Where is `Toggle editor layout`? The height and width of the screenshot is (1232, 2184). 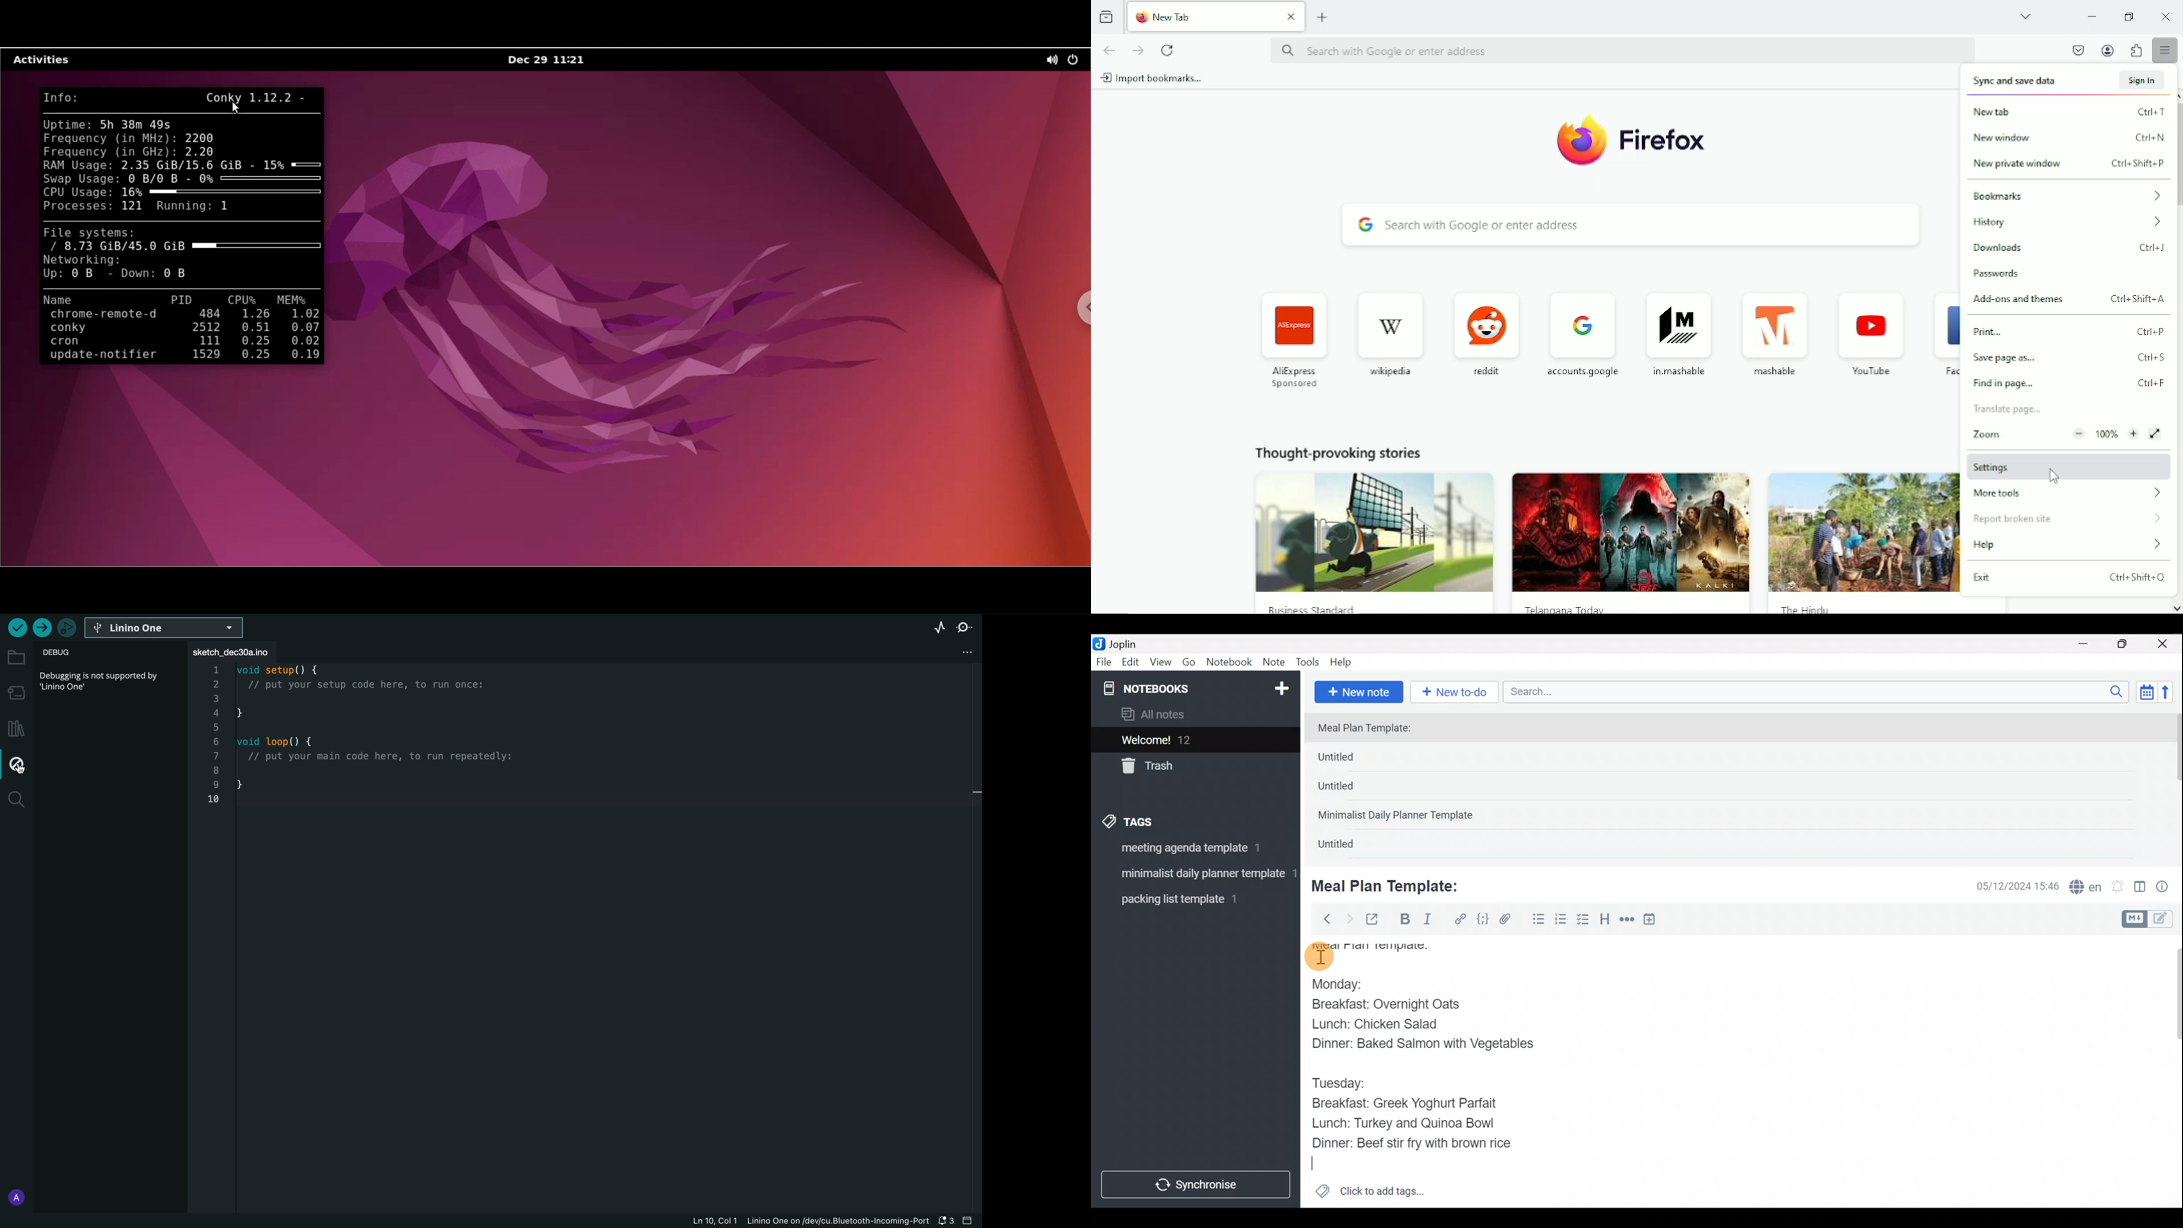
Toggle editor layout is located at coordinates (2141, 888).